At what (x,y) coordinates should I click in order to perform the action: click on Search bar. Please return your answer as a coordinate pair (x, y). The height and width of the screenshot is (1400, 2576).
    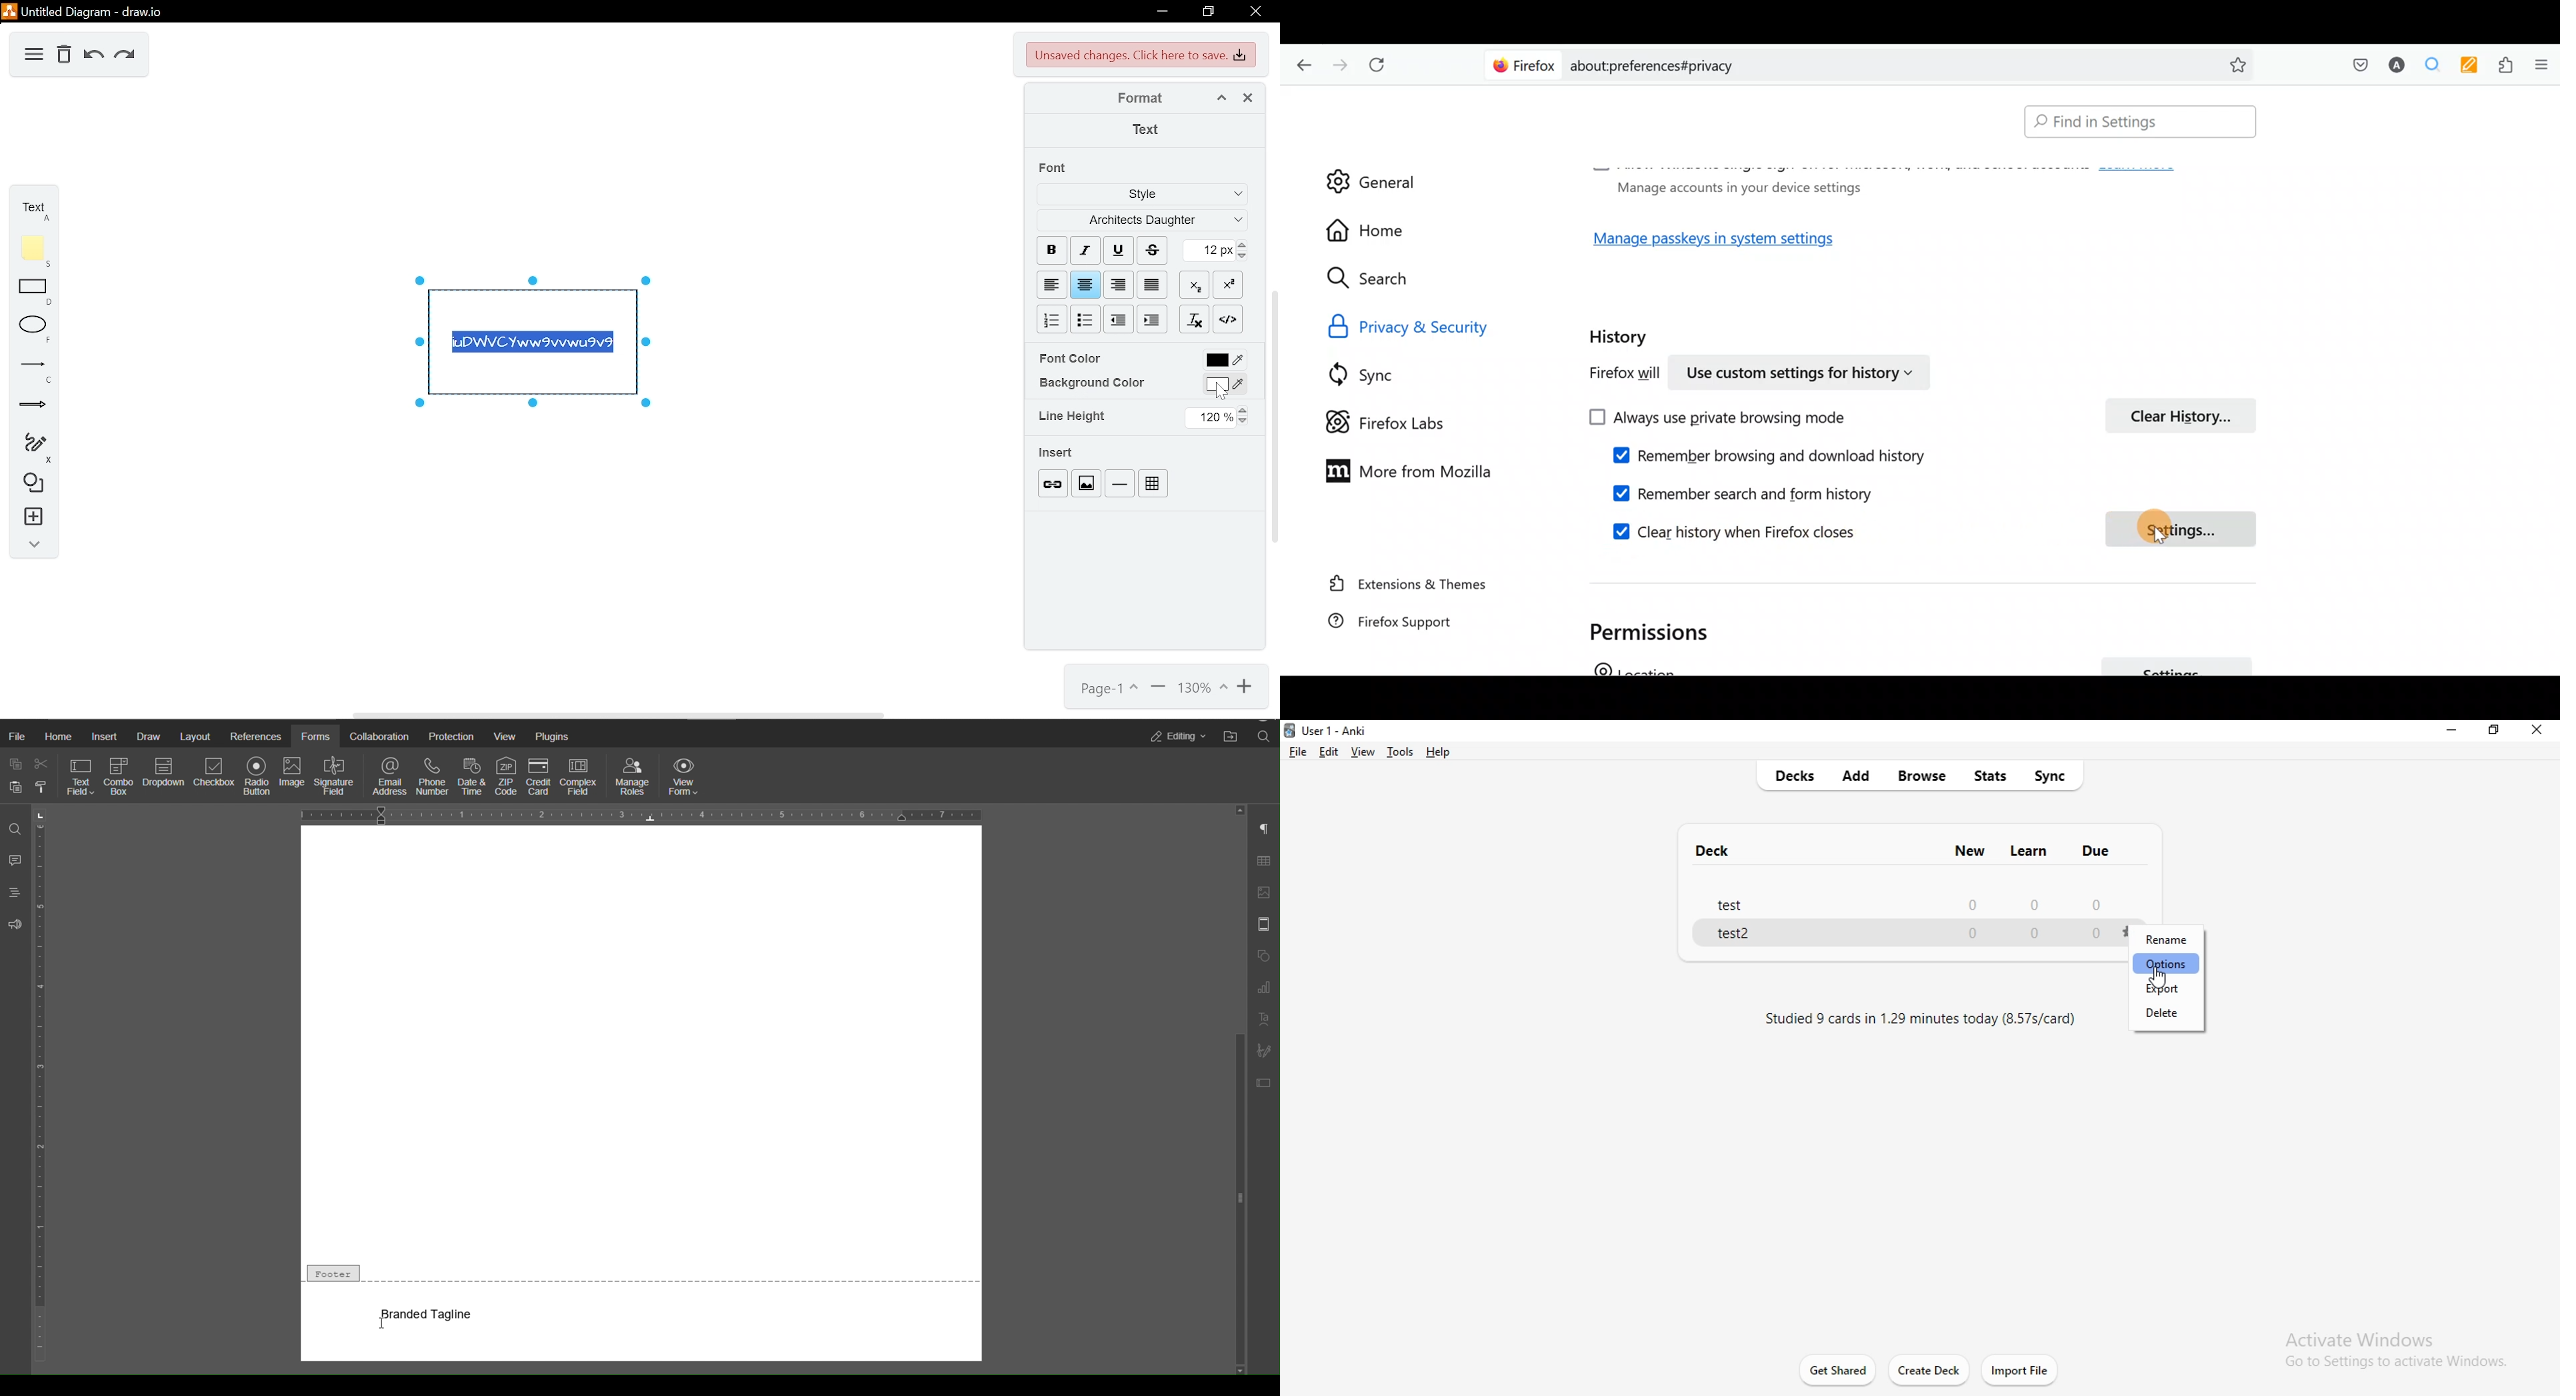
    Looking at the image, I should click on (1873, 63).